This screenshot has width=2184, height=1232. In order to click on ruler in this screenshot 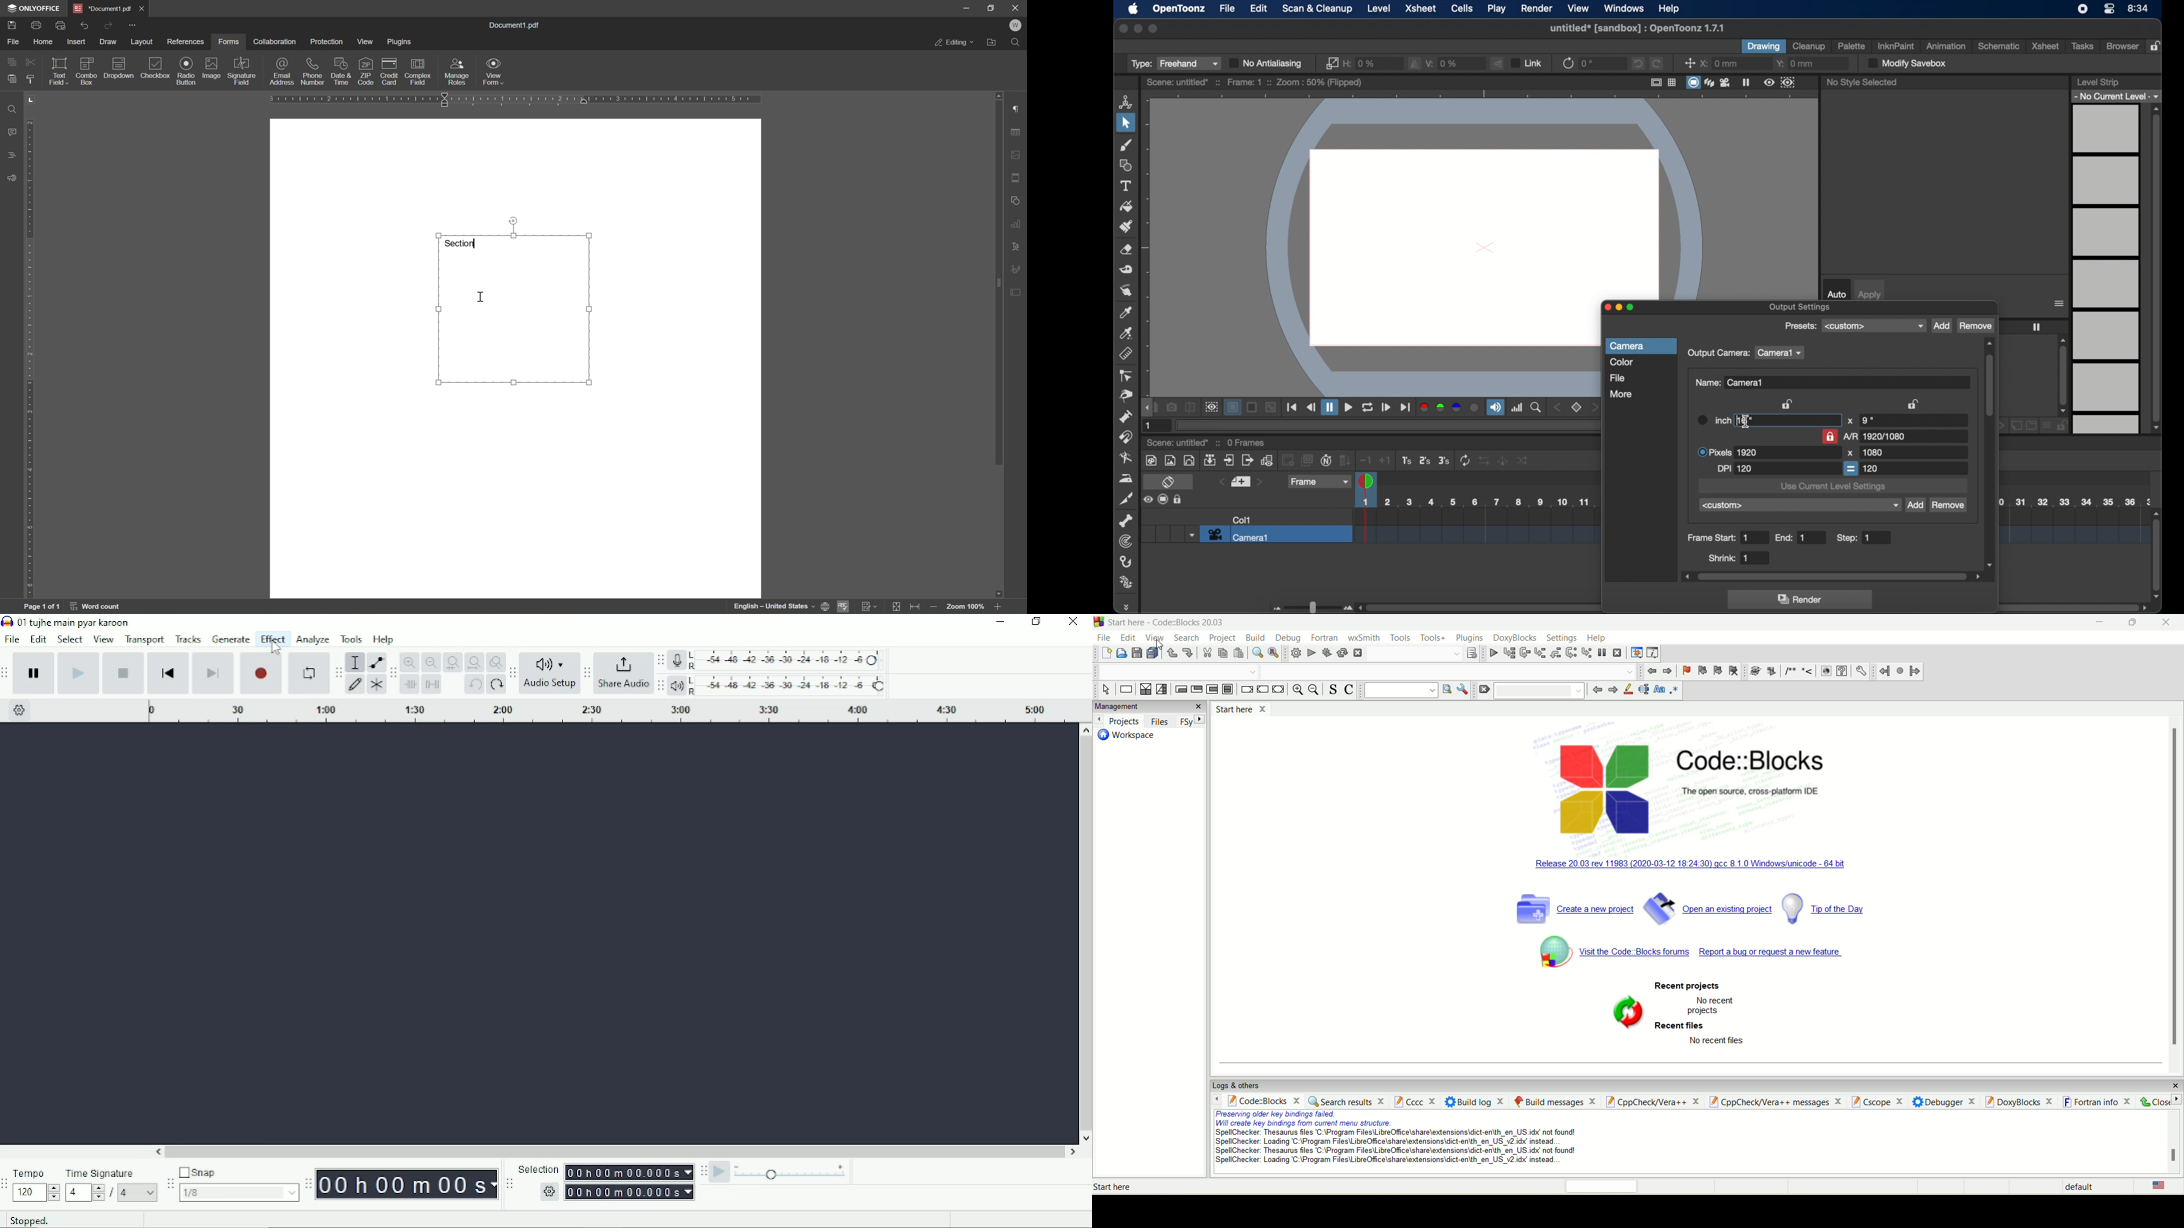, I will do `click(32, 359)`.